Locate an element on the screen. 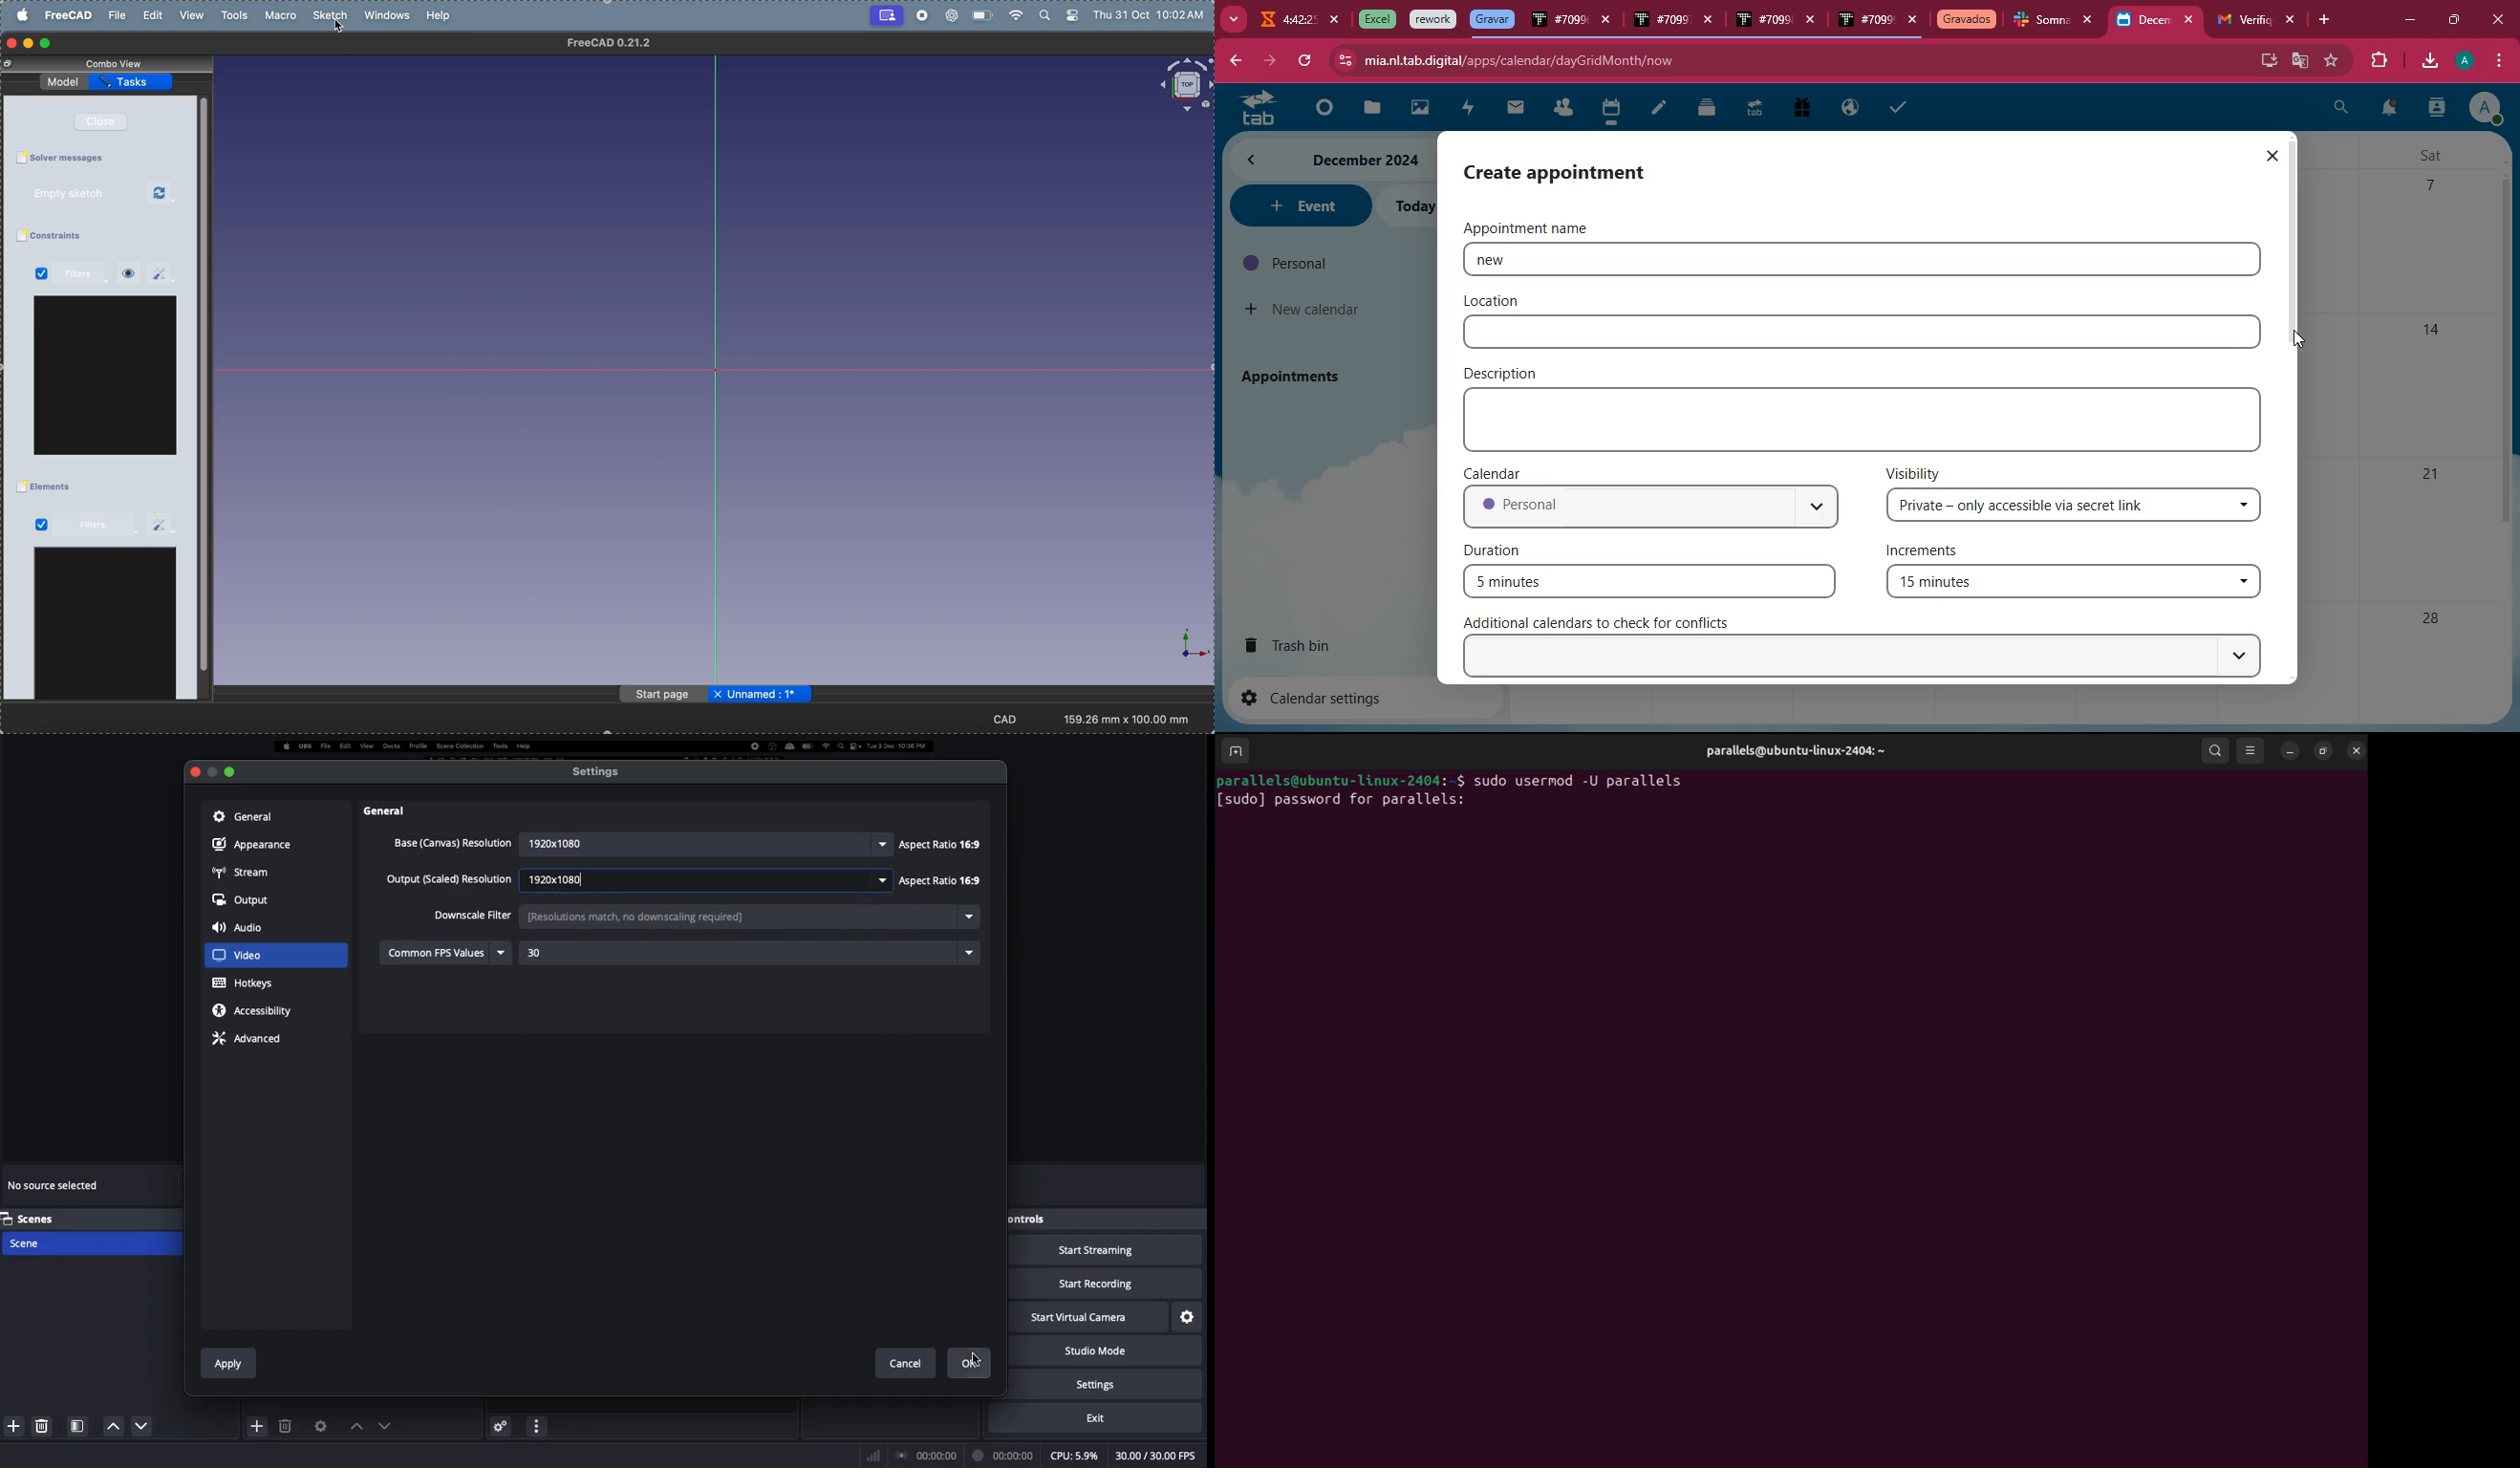 Image resolution: width=2520 pixels, height=1484 pixels. Button is located at coordinates (212, 772).